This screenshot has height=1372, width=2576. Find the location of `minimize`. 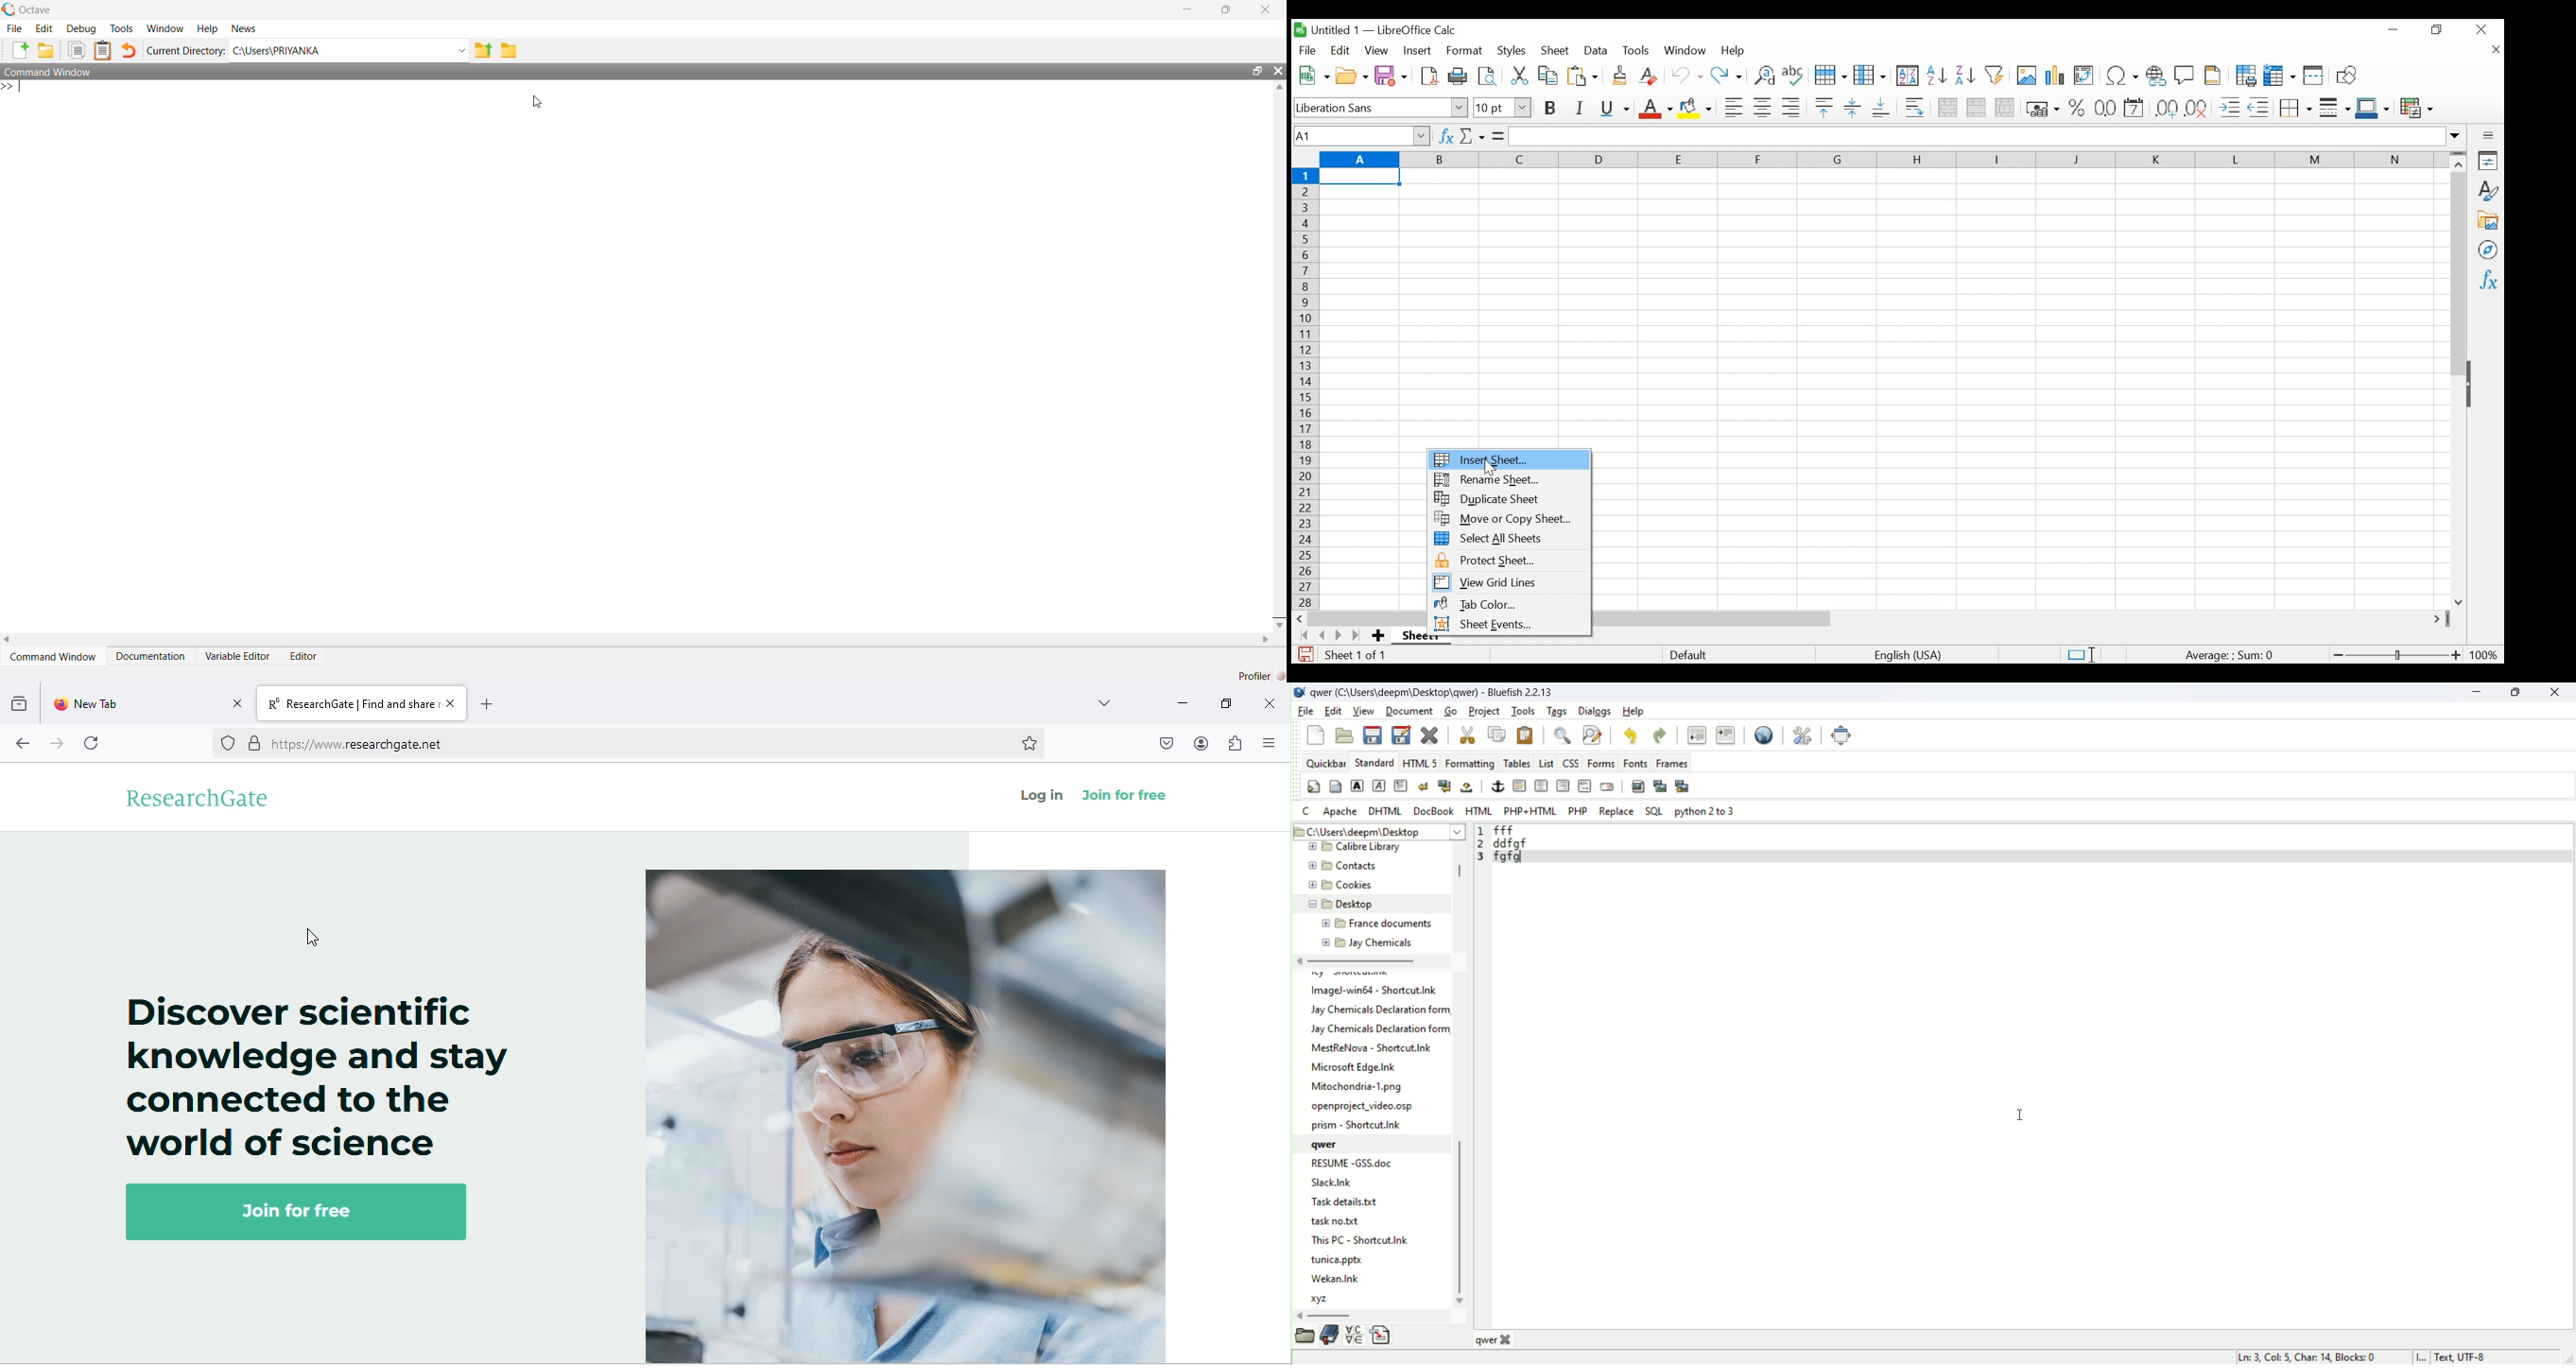

minimize is located at coordinates (2393, 29).